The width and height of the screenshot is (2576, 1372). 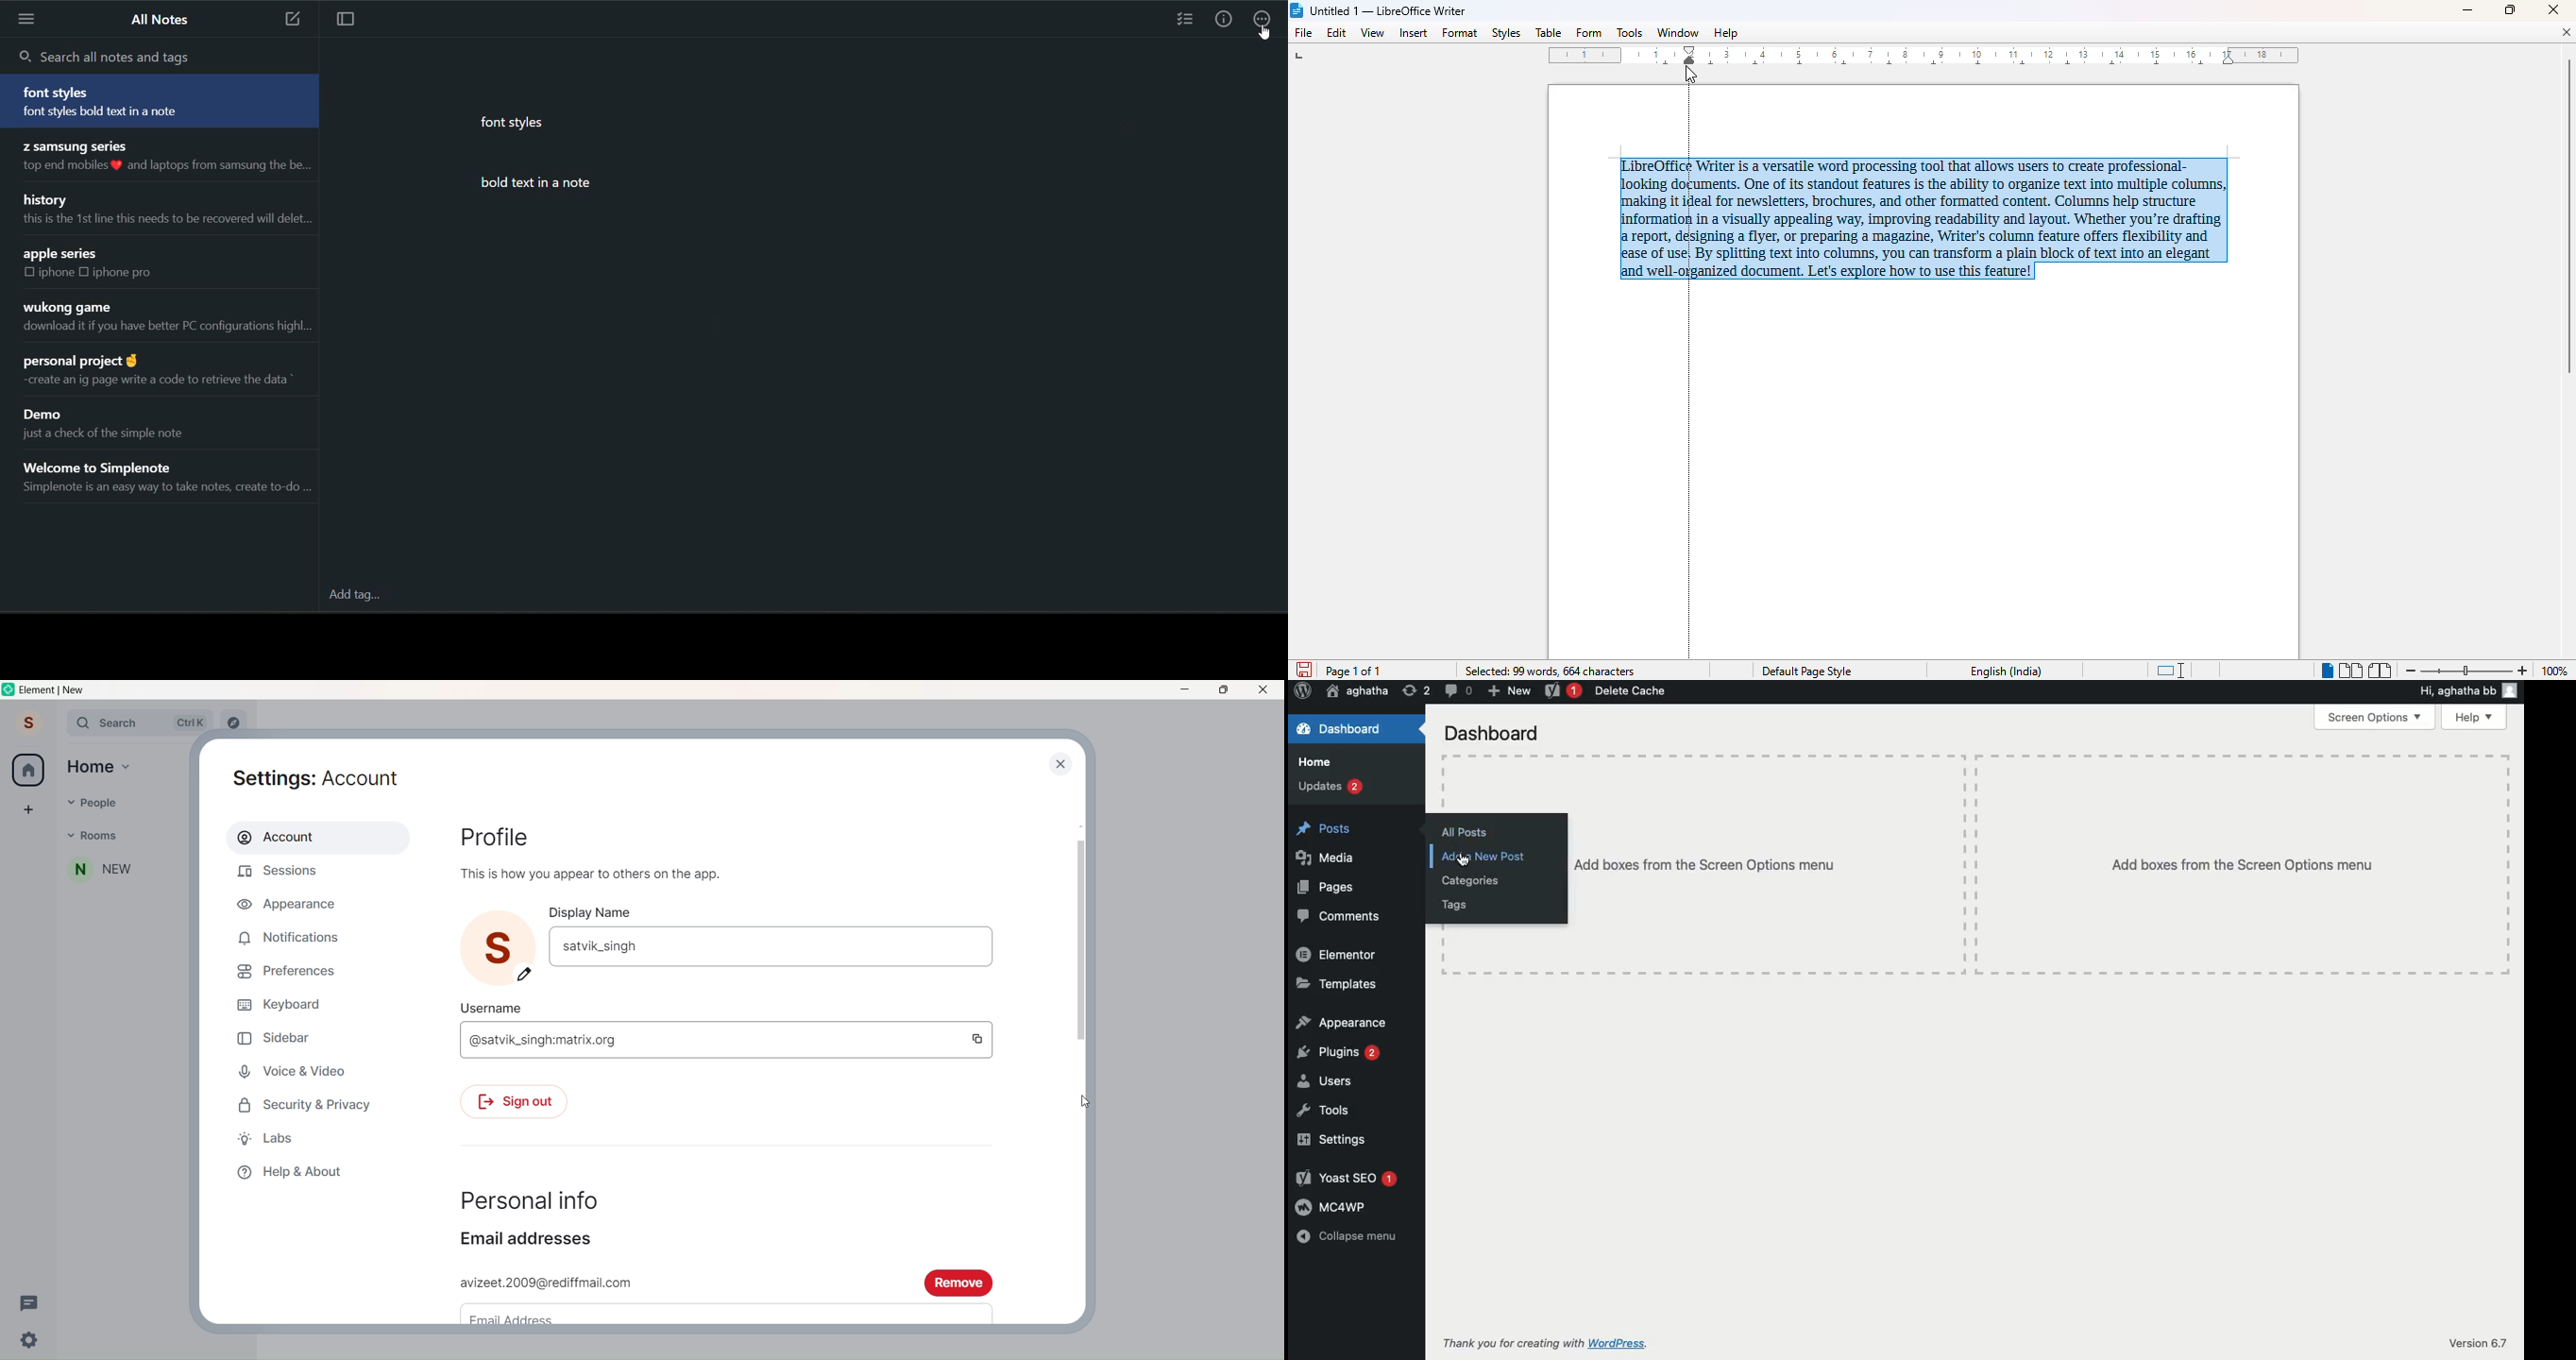 What do you see at coordinates (312, 837) in the screenshot?
I see `Account` at bounding box center [312, 837].